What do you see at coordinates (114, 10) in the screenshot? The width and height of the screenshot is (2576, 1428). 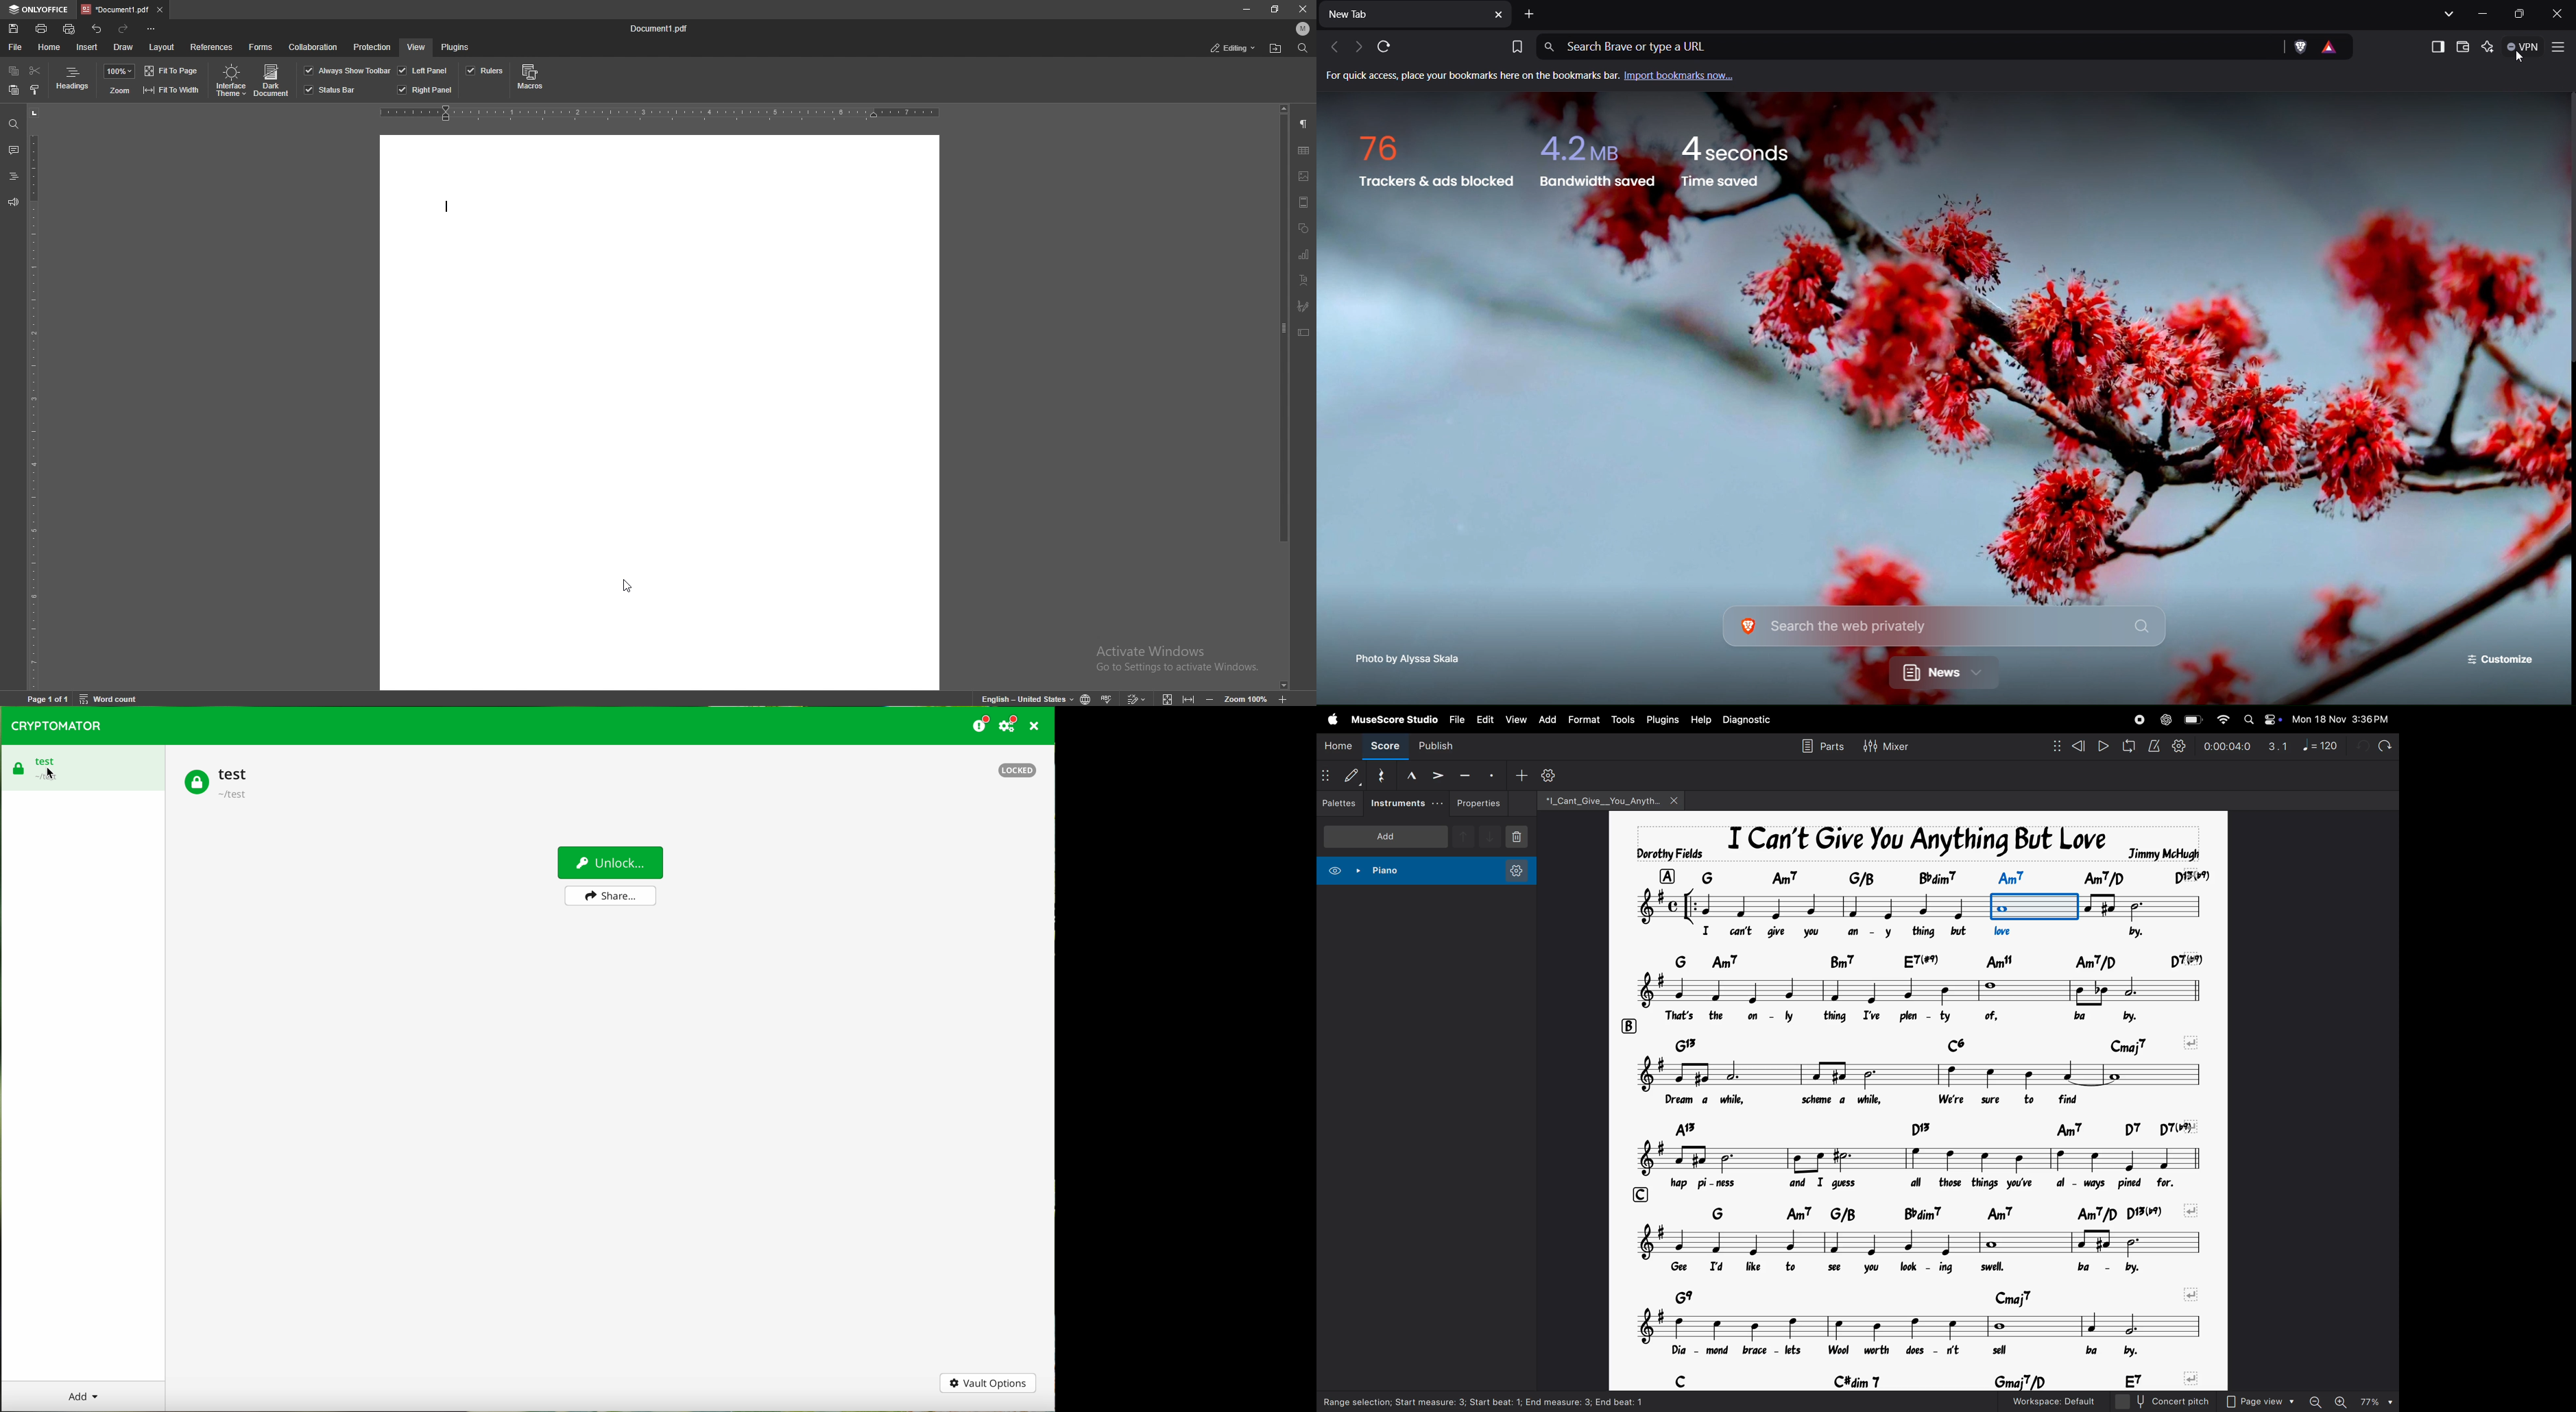 I see `tab` at bounding box center [114, 10].